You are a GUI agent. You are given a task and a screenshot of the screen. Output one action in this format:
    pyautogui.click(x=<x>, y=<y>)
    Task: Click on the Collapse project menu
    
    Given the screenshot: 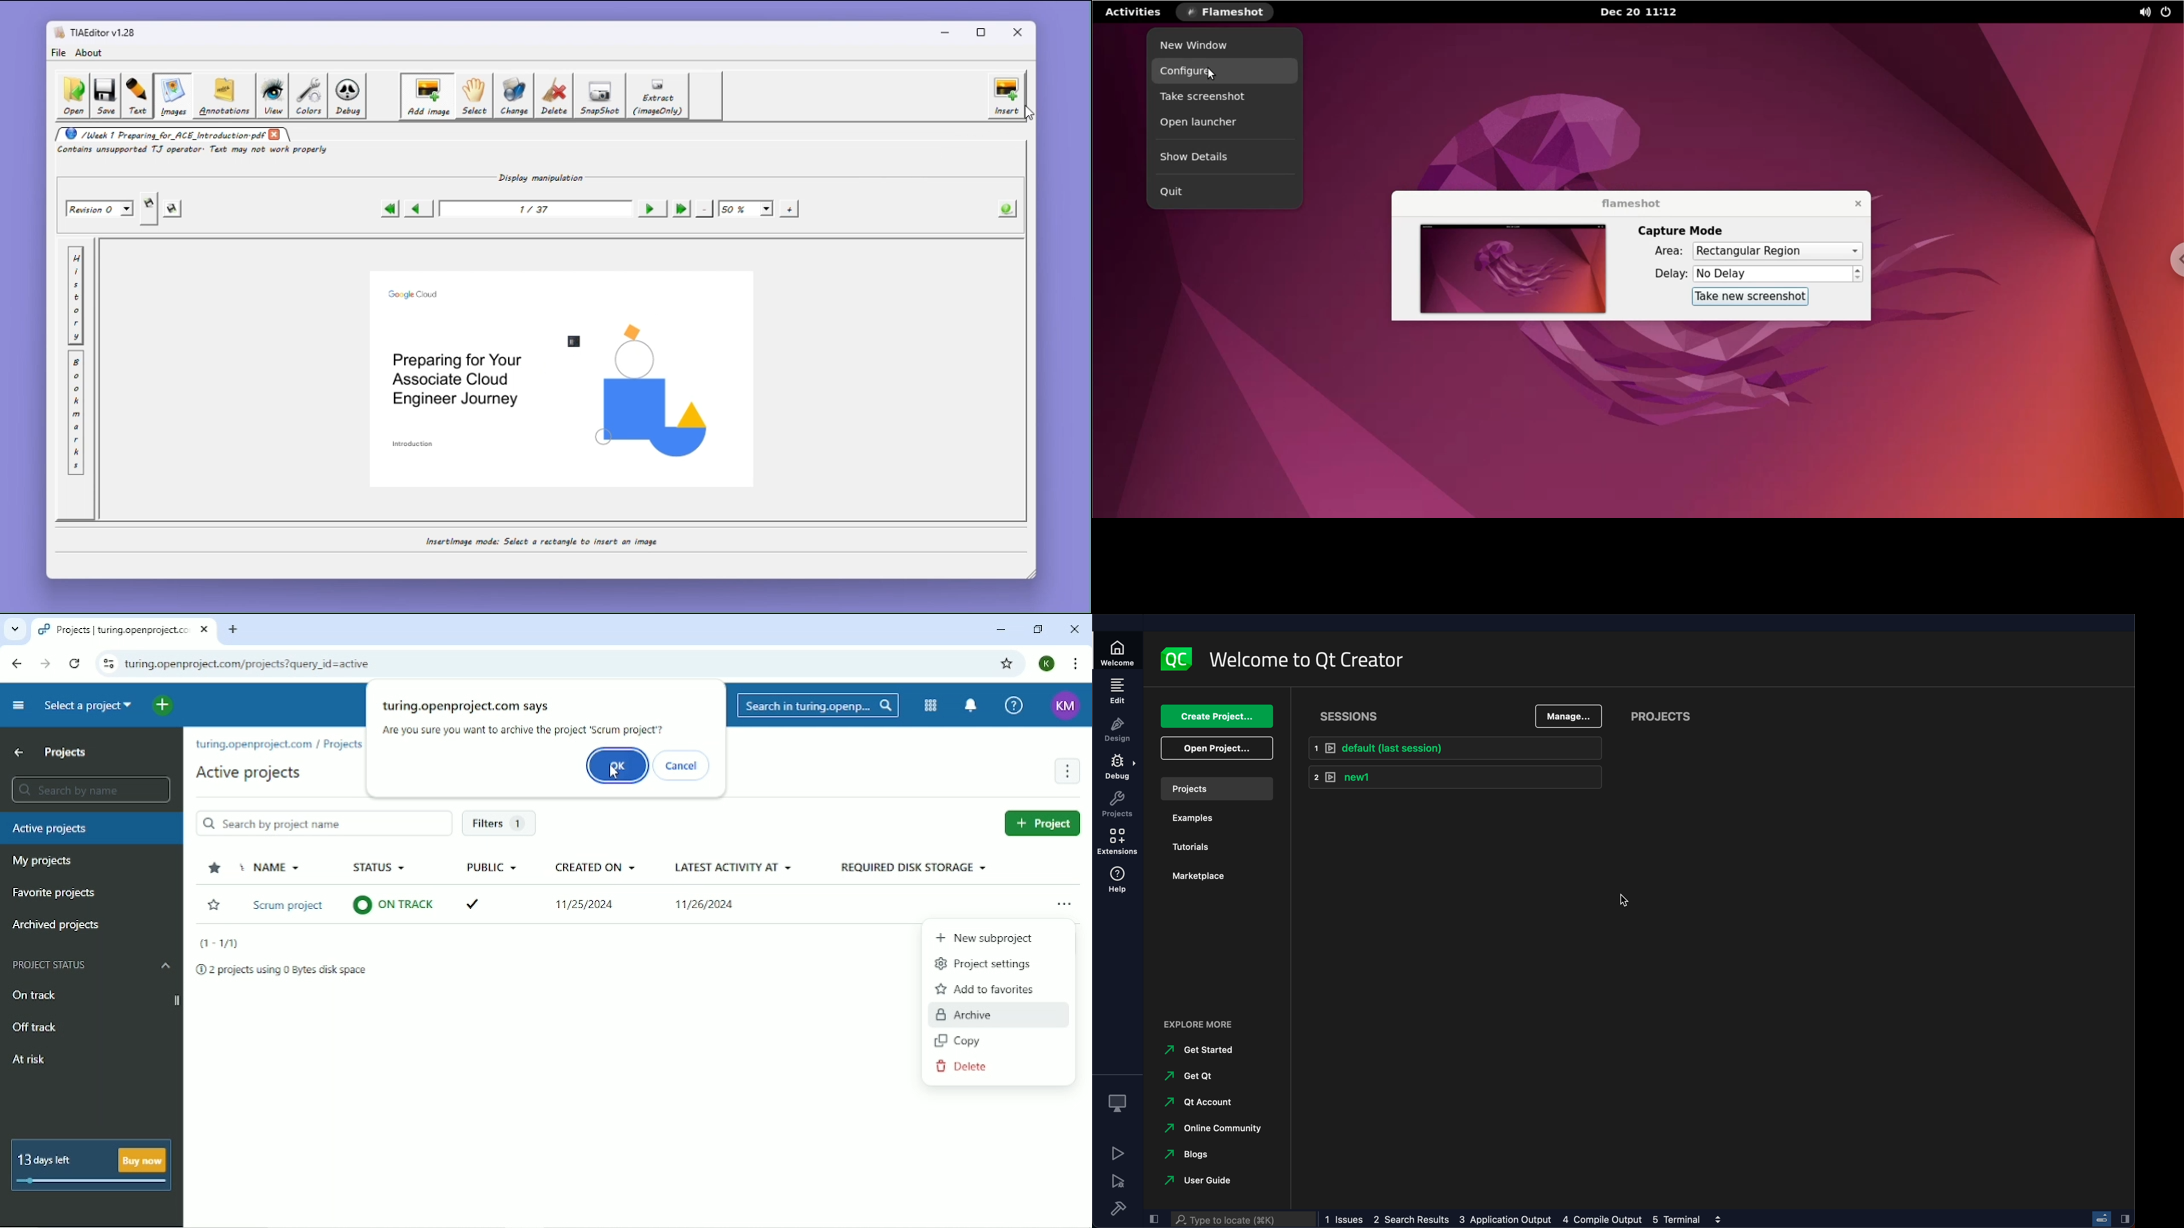 What is the action you would take?
    pyautogui.click(x=19, y=706)
    